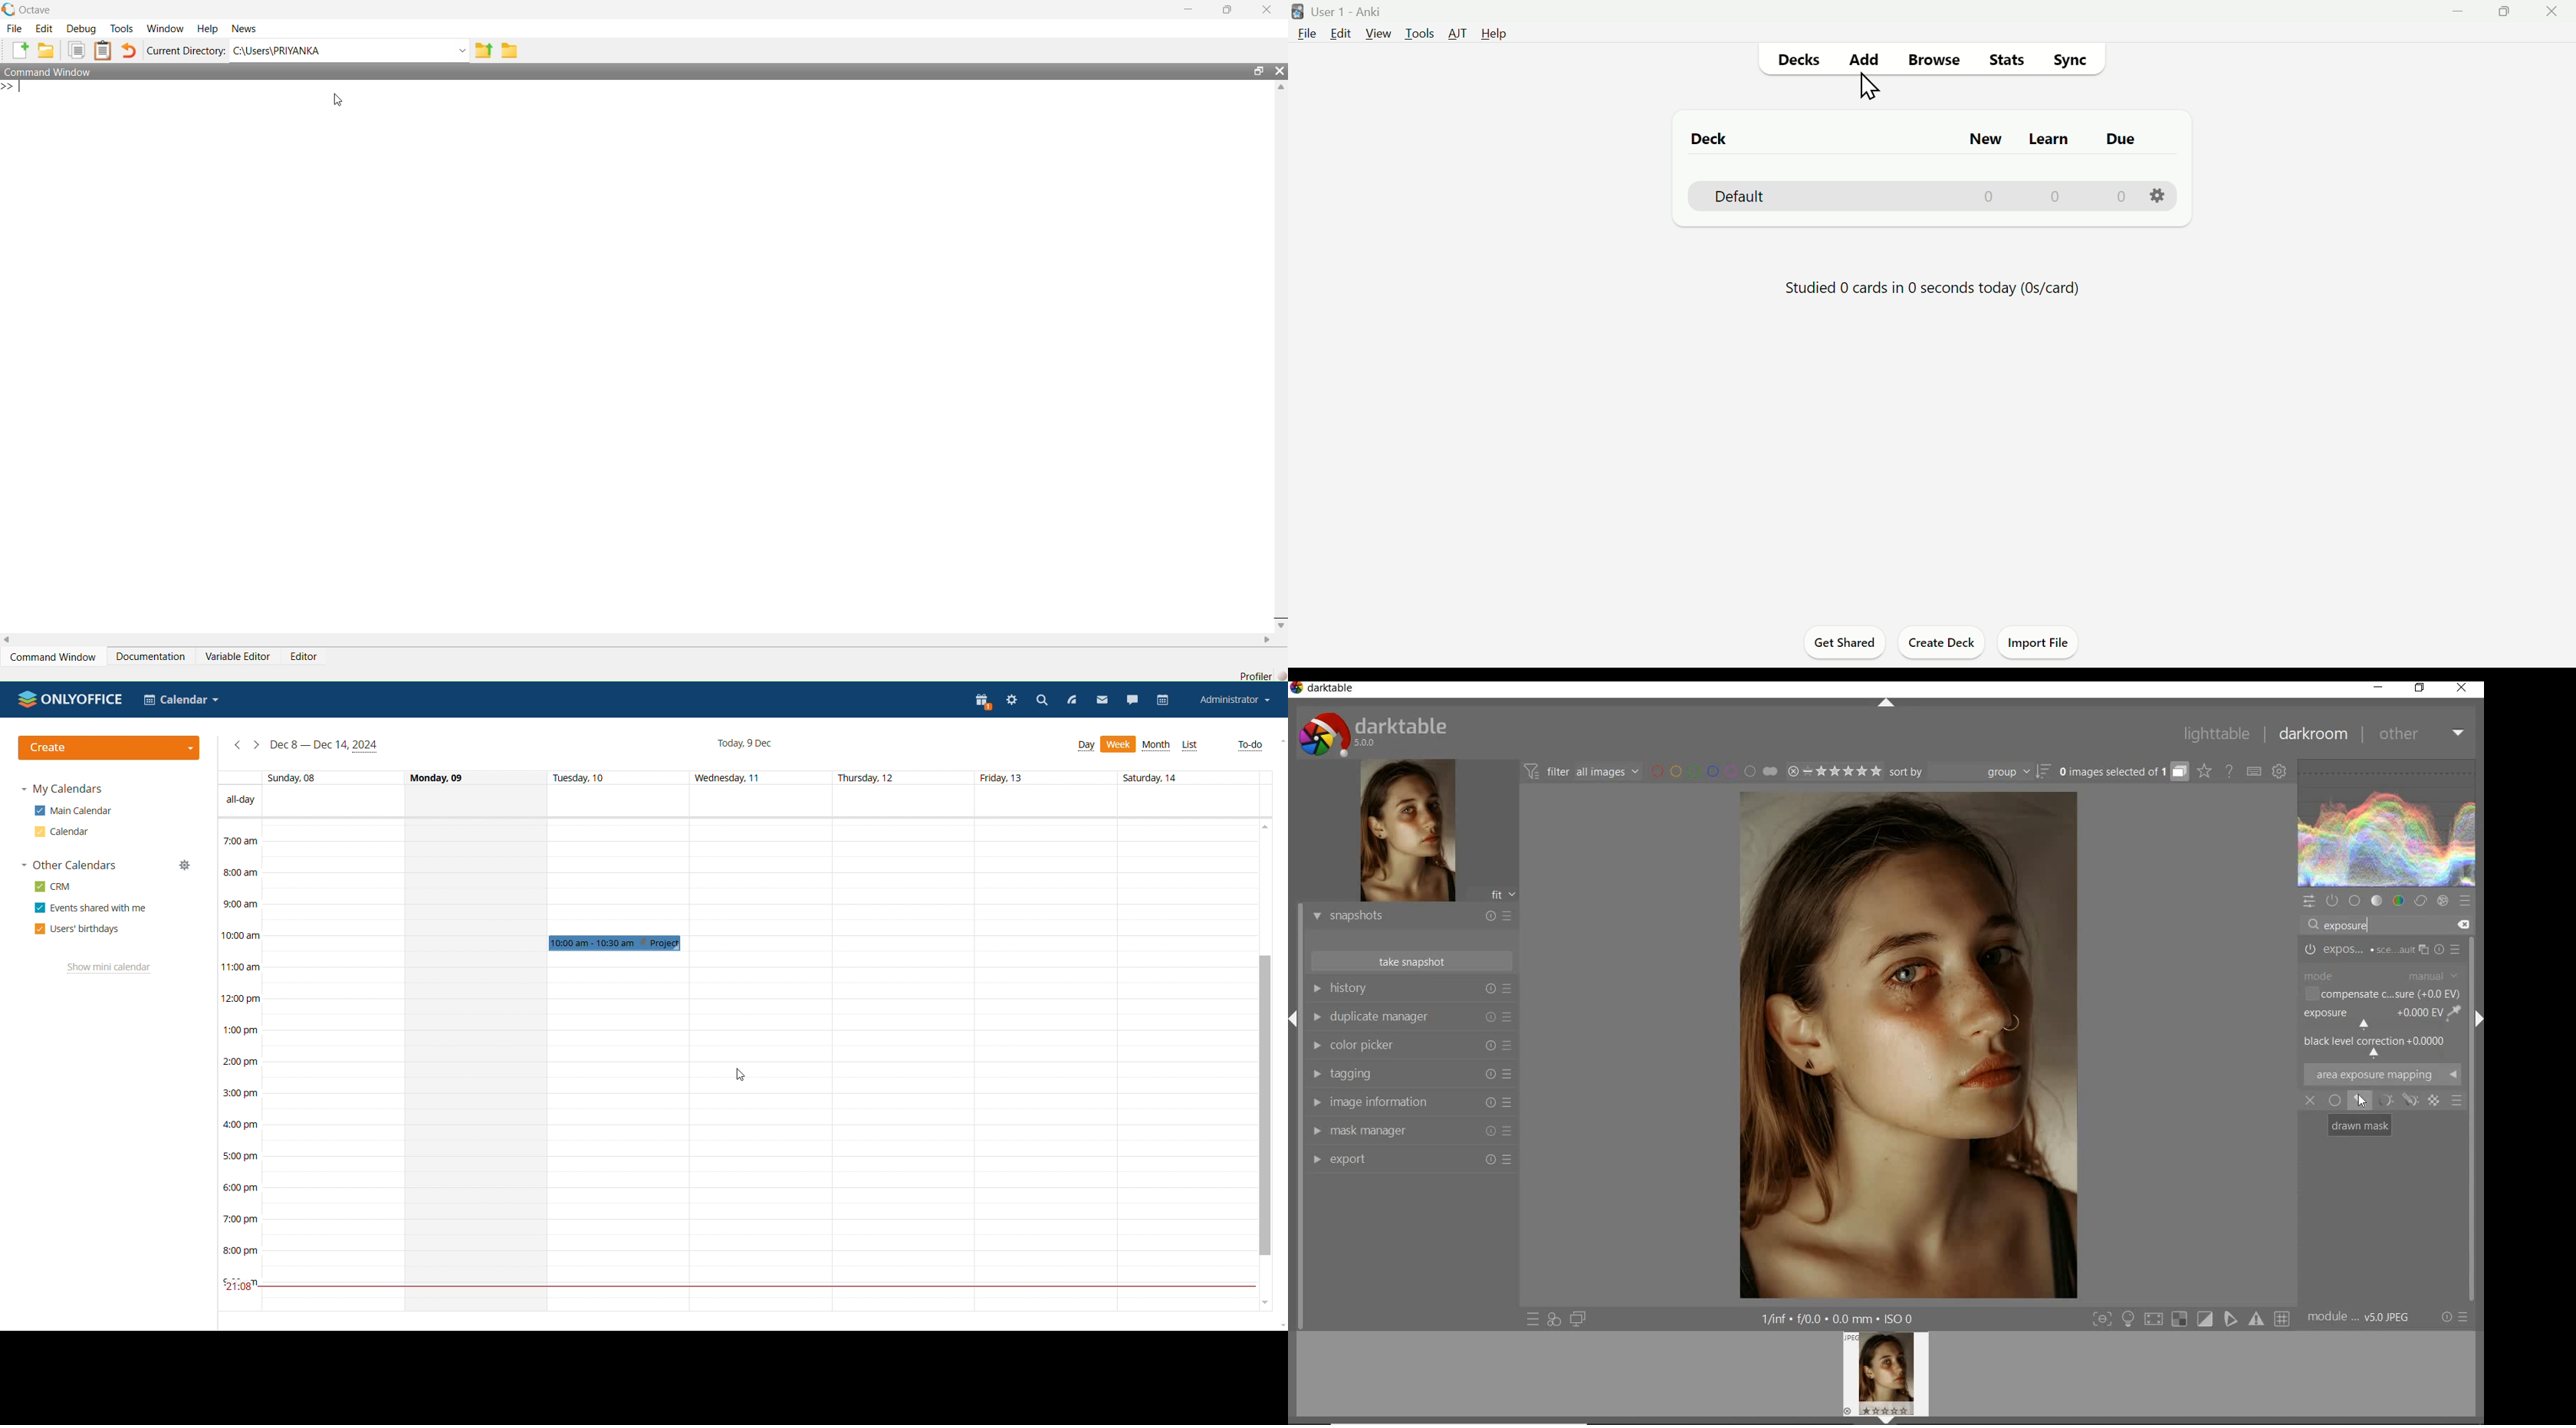 This screenshot has height=1428, width=2576. Describe the element at coordinates (2453, 1013) in the screenshot. I see `SET THE EXPOSURE ADJUSTMENT USING THE SELECTED AREA` at that location.